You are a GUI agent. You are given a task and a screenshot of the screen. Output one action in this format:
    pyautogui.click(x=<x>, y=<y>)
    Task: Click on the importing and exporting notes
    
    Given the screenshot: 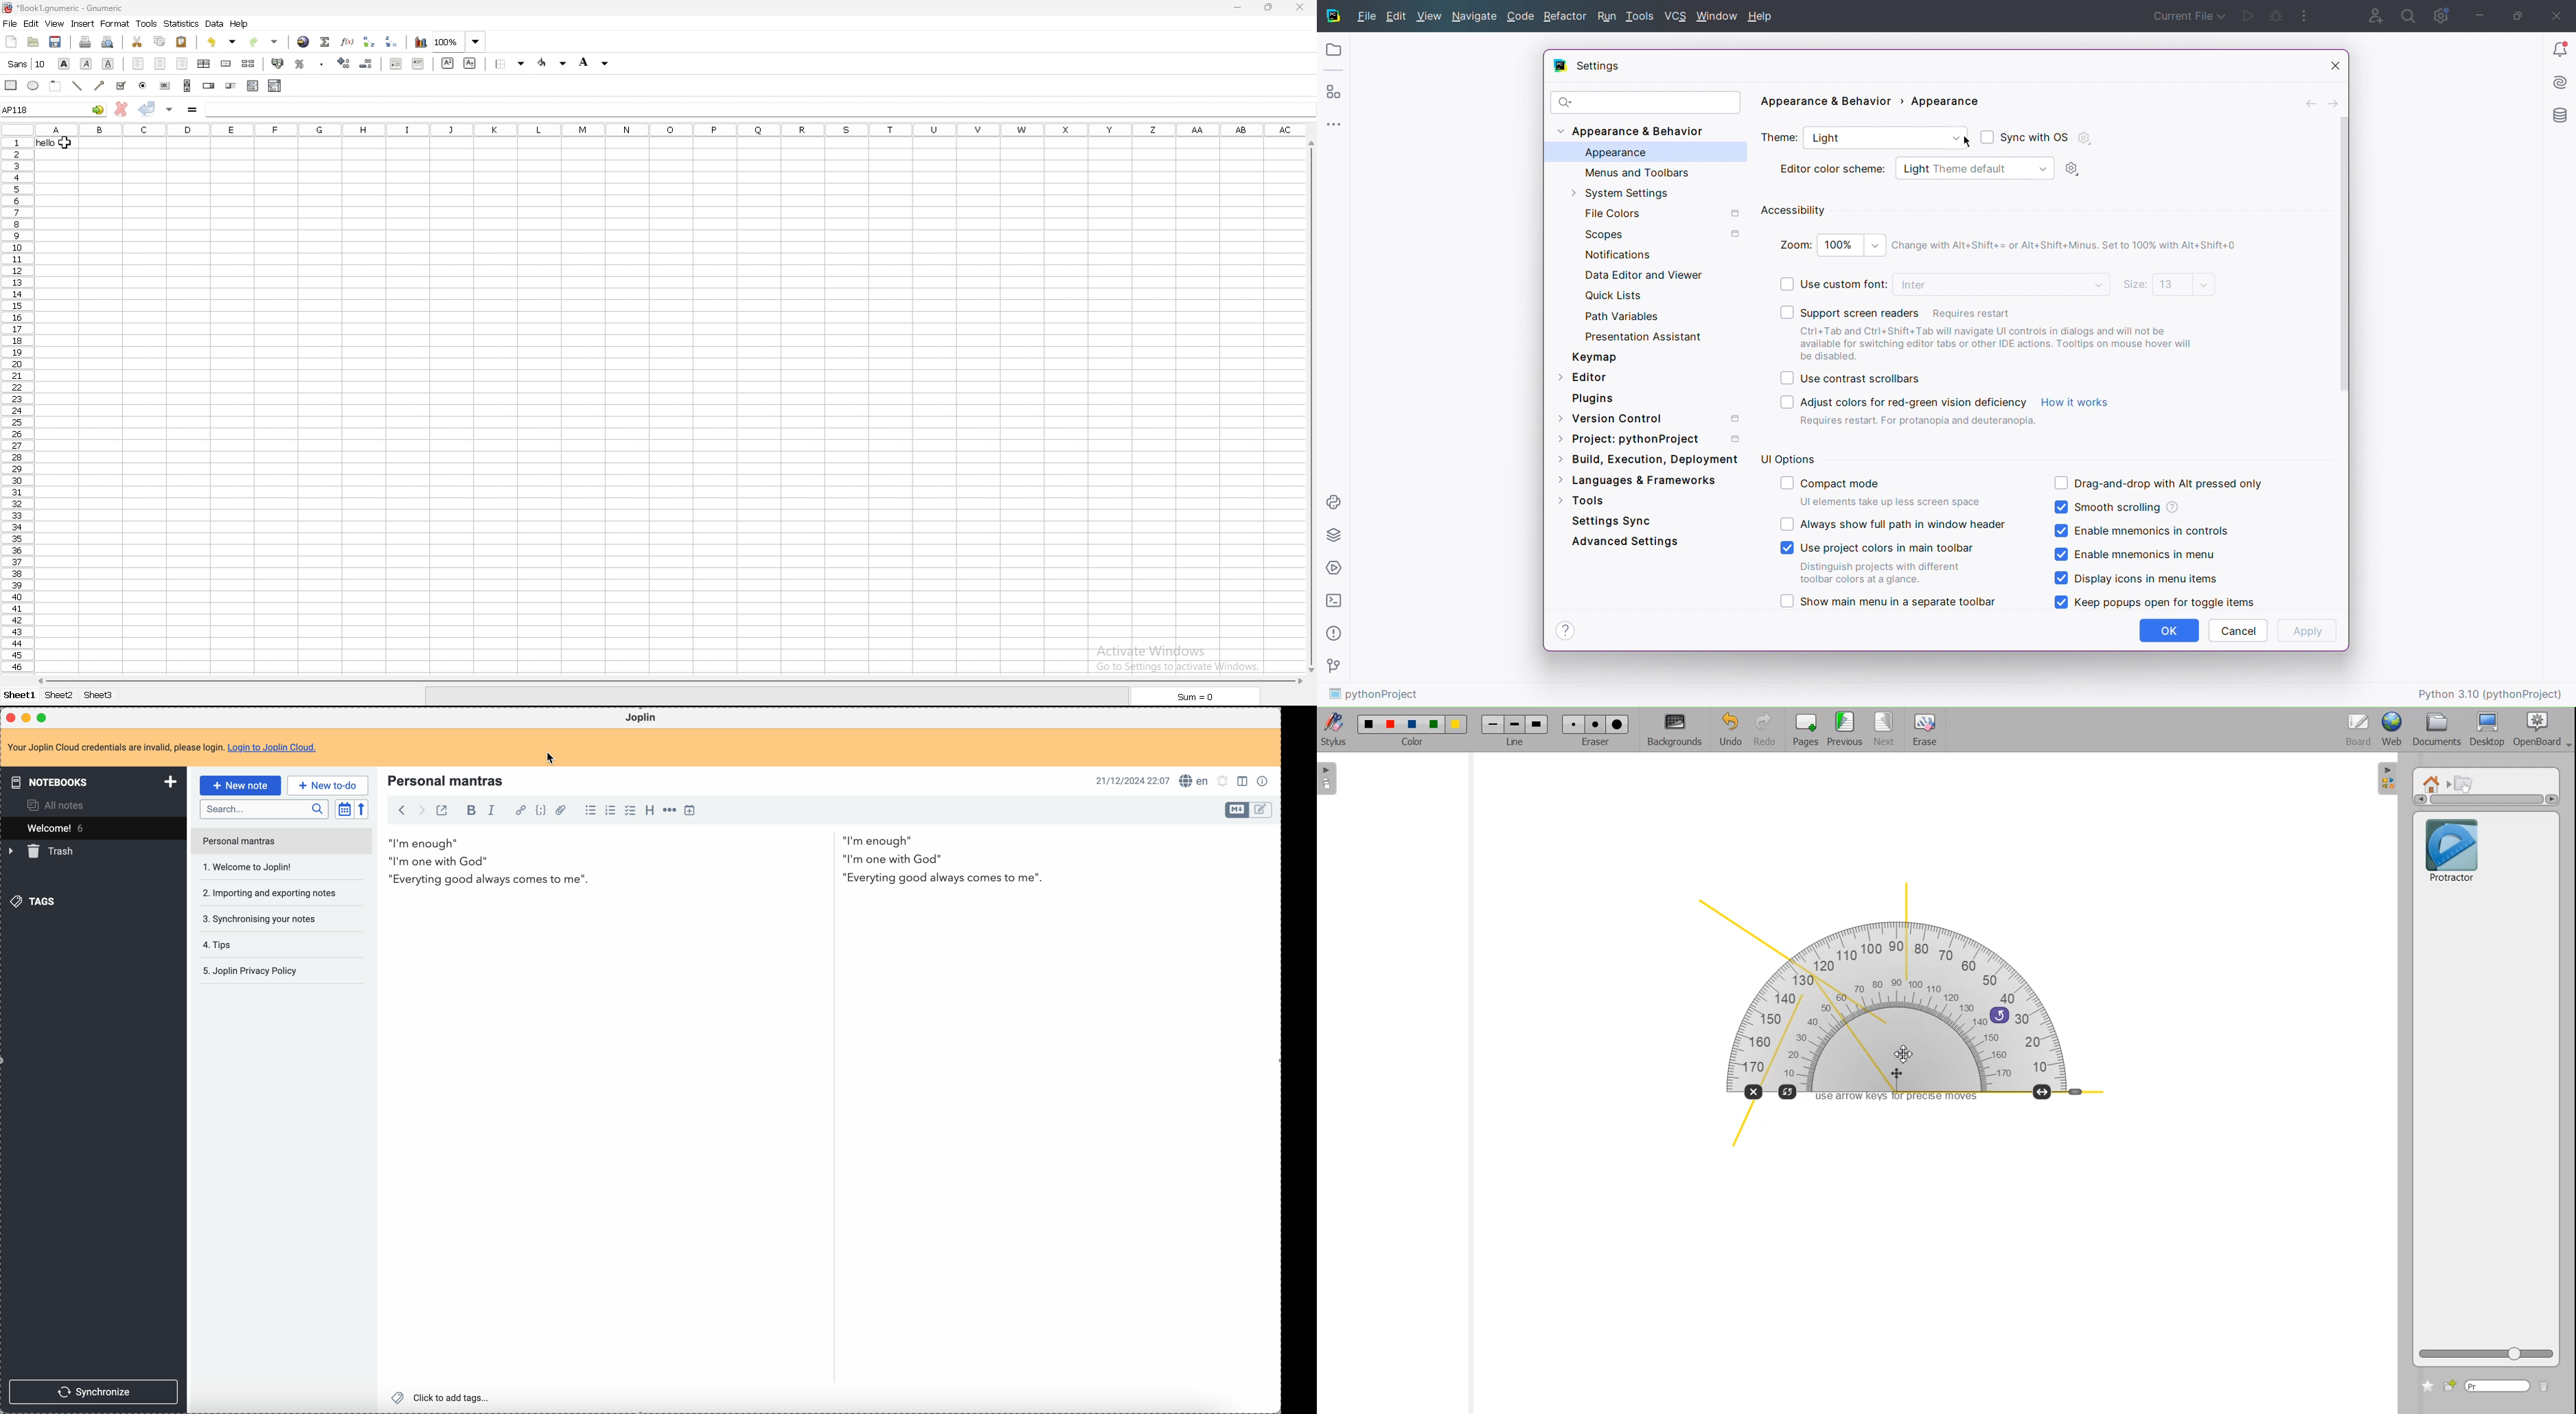 What is the action you would take?
    pyautogui.click(x=275, y=895)
    